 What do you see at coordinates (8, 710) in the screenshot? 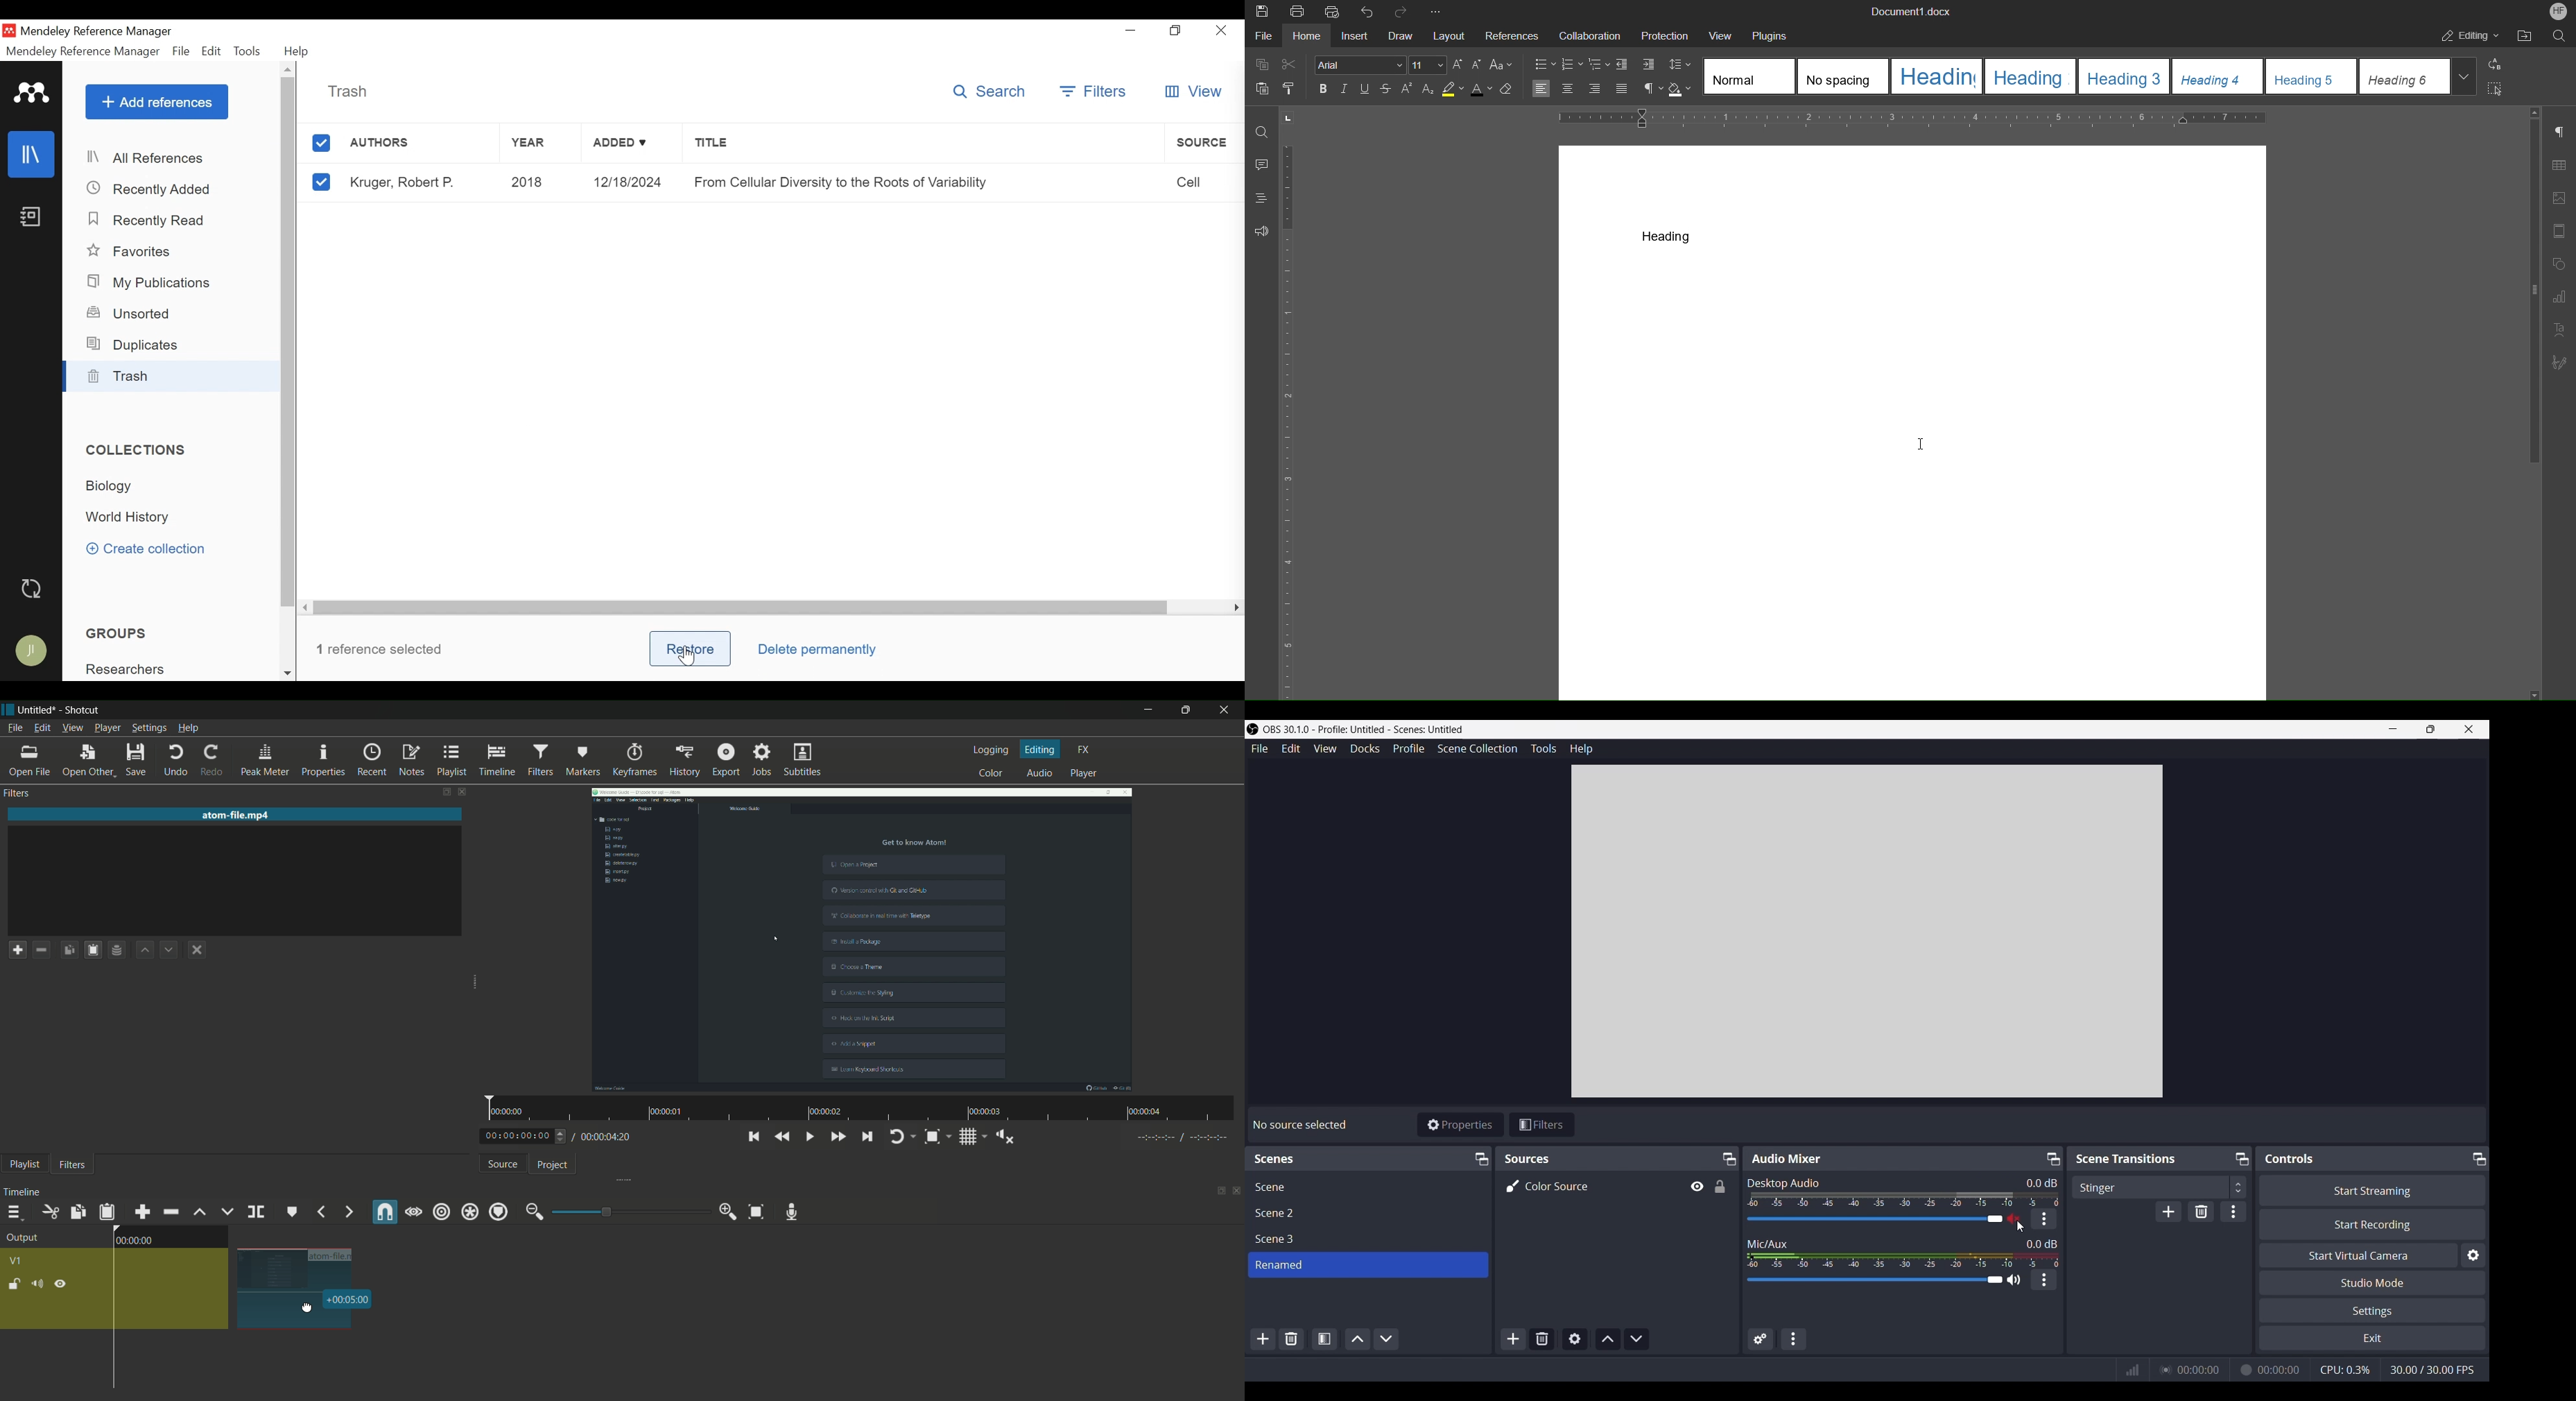
I see `` at bounding box center [8, 710].